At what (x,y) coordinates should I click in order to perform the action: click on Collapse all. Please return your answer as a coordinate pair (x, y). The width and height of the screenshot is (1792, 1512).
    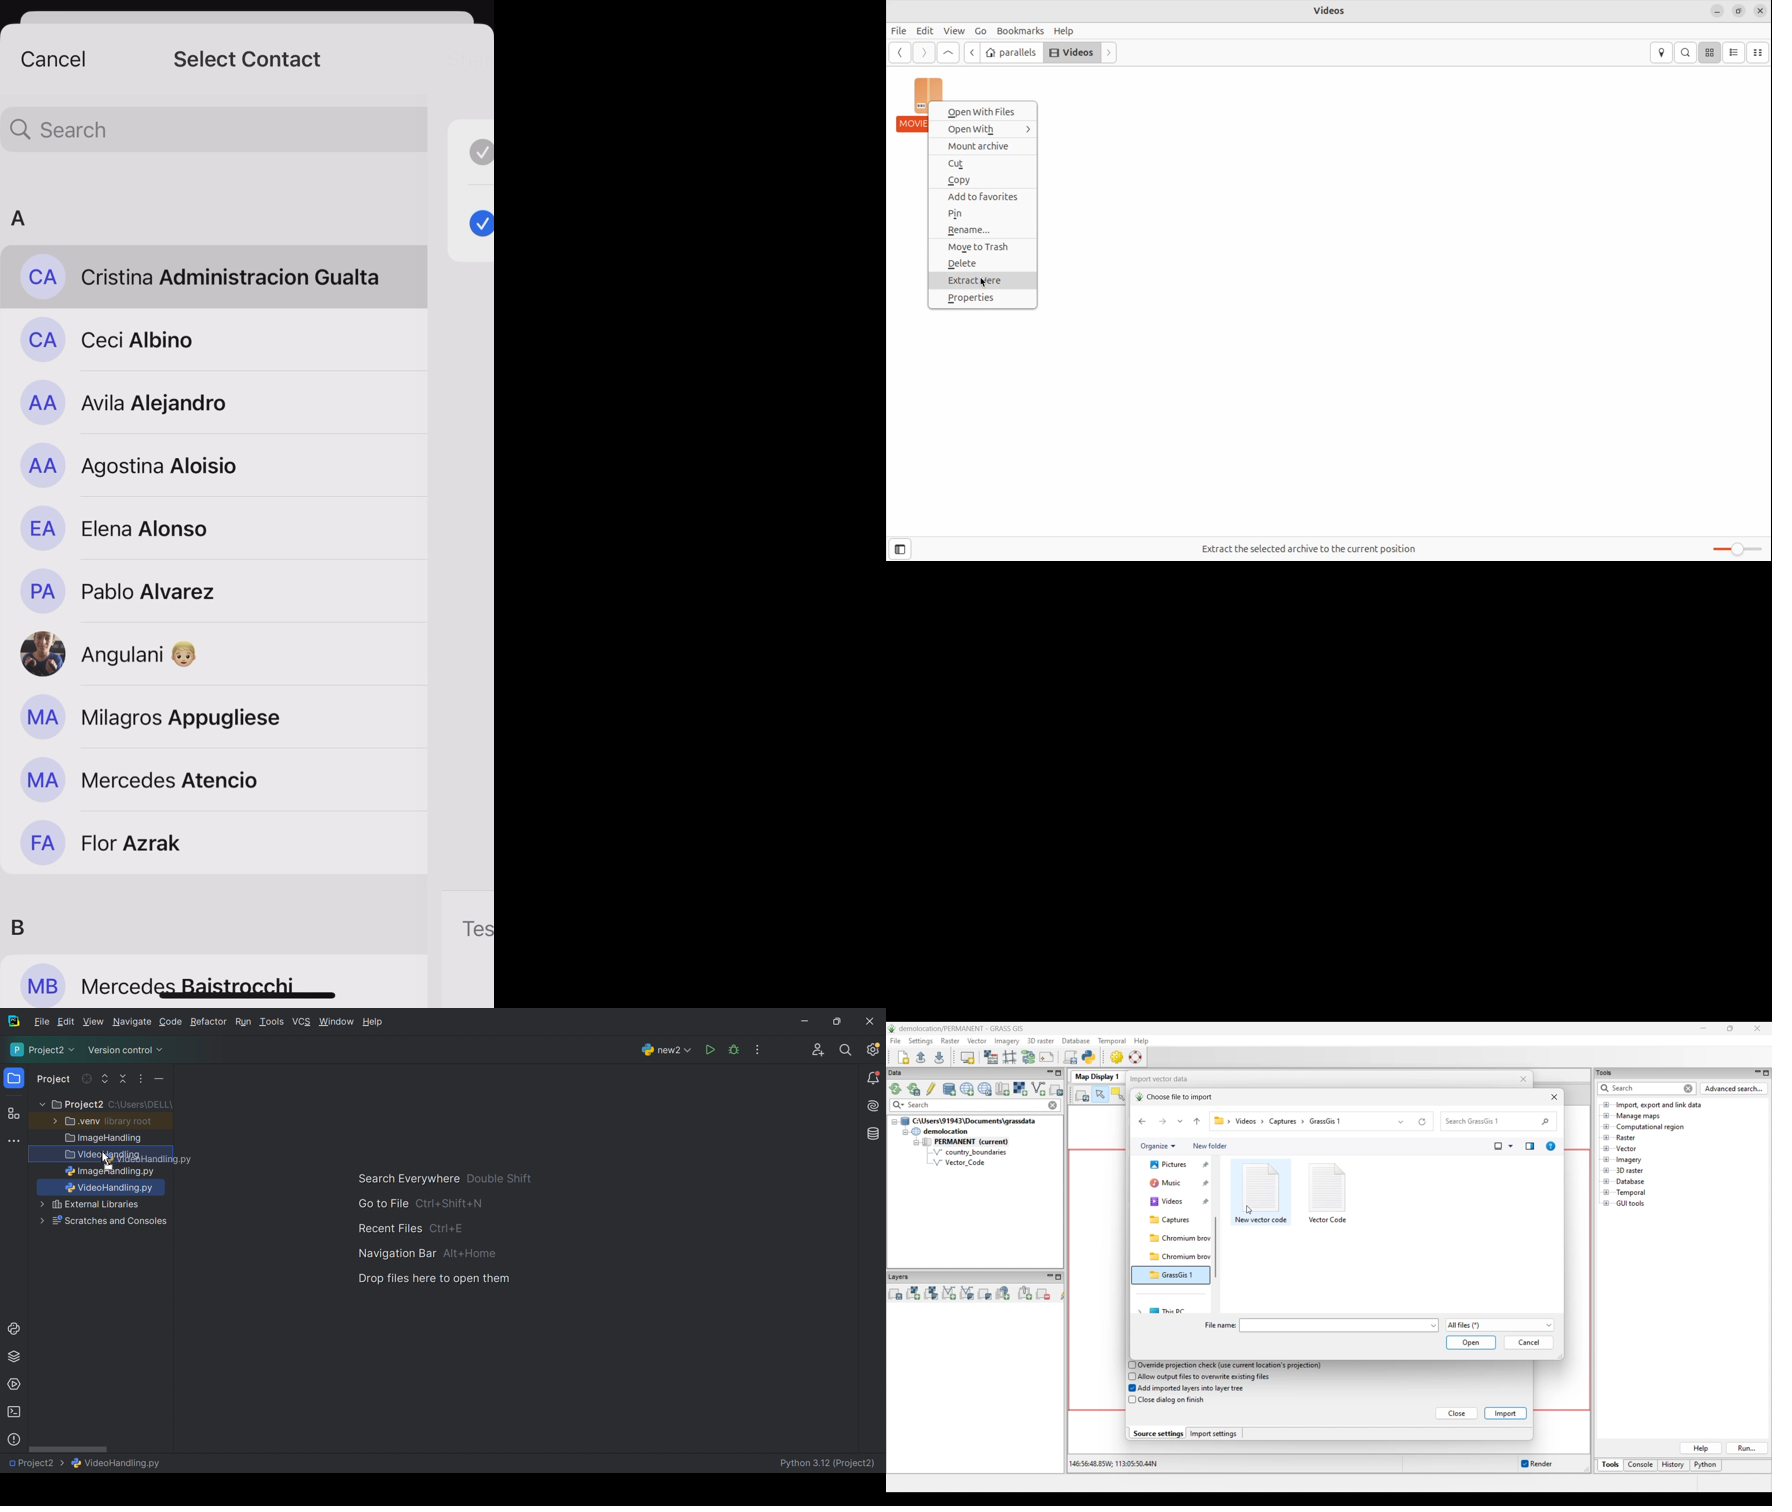
    Looking at the image, I should click on (124, 1079).